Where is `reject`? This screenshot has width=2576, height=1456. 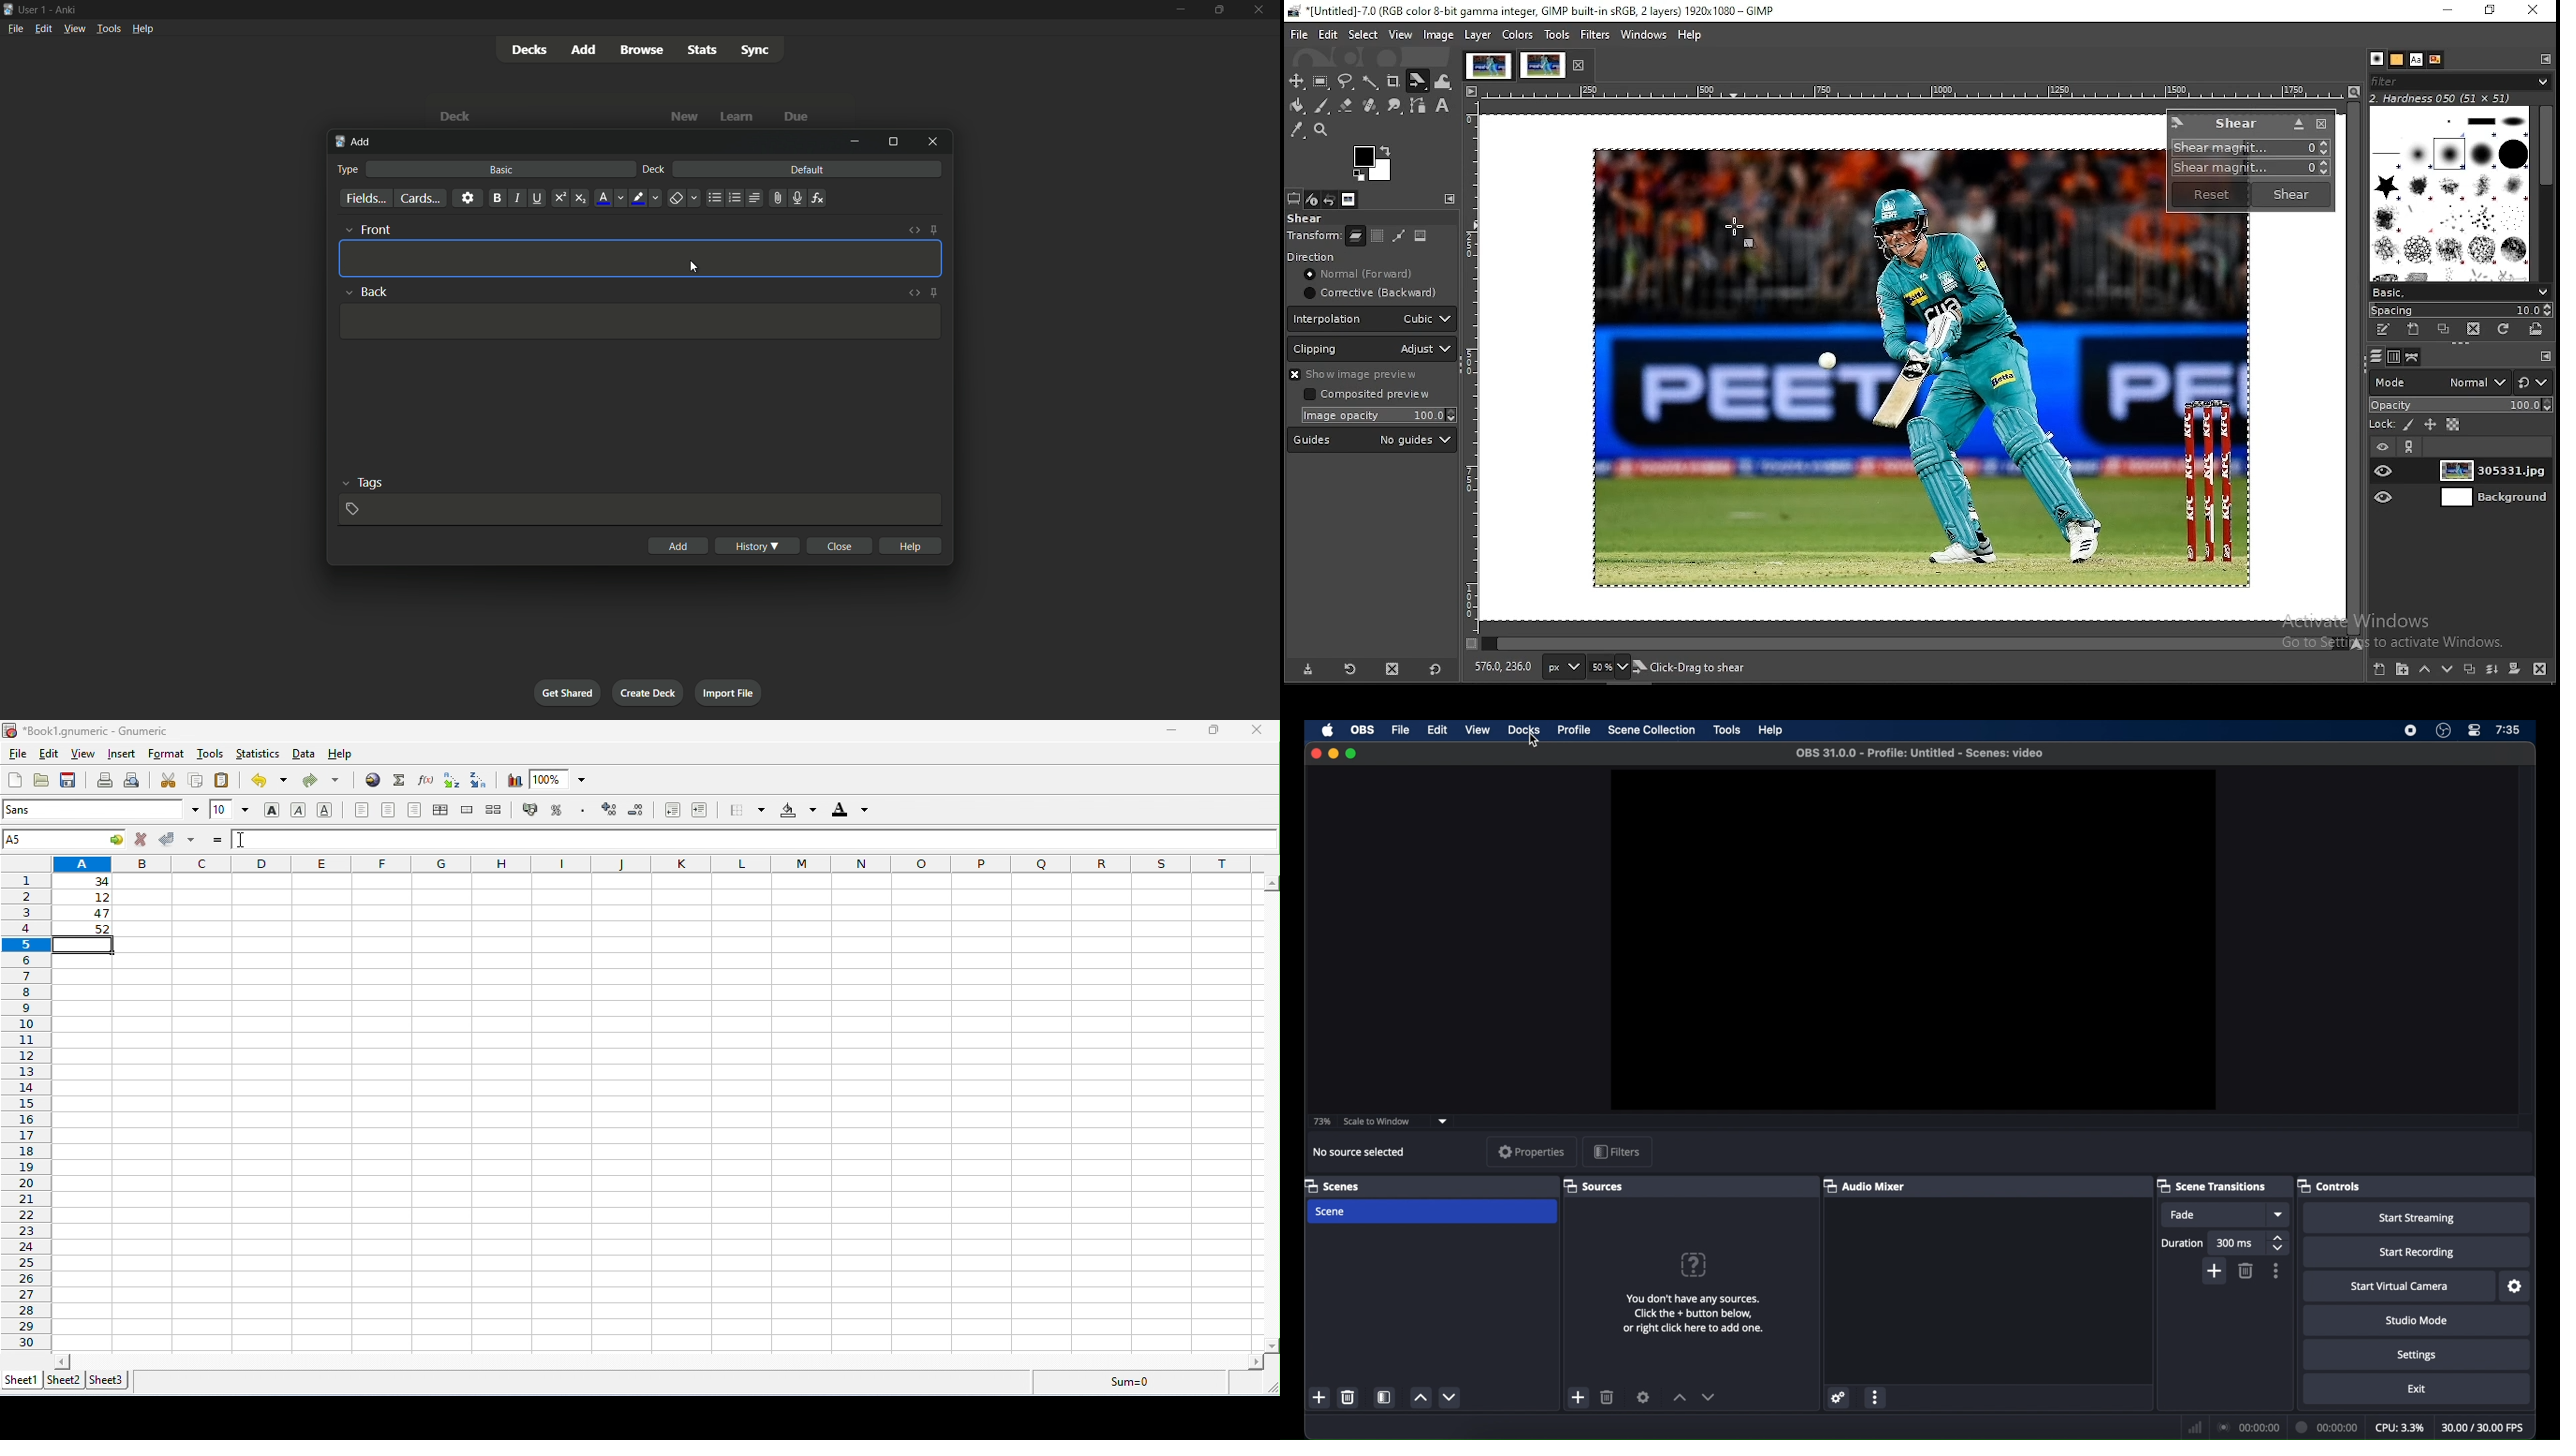
reject is located at coordinates (143, 838).